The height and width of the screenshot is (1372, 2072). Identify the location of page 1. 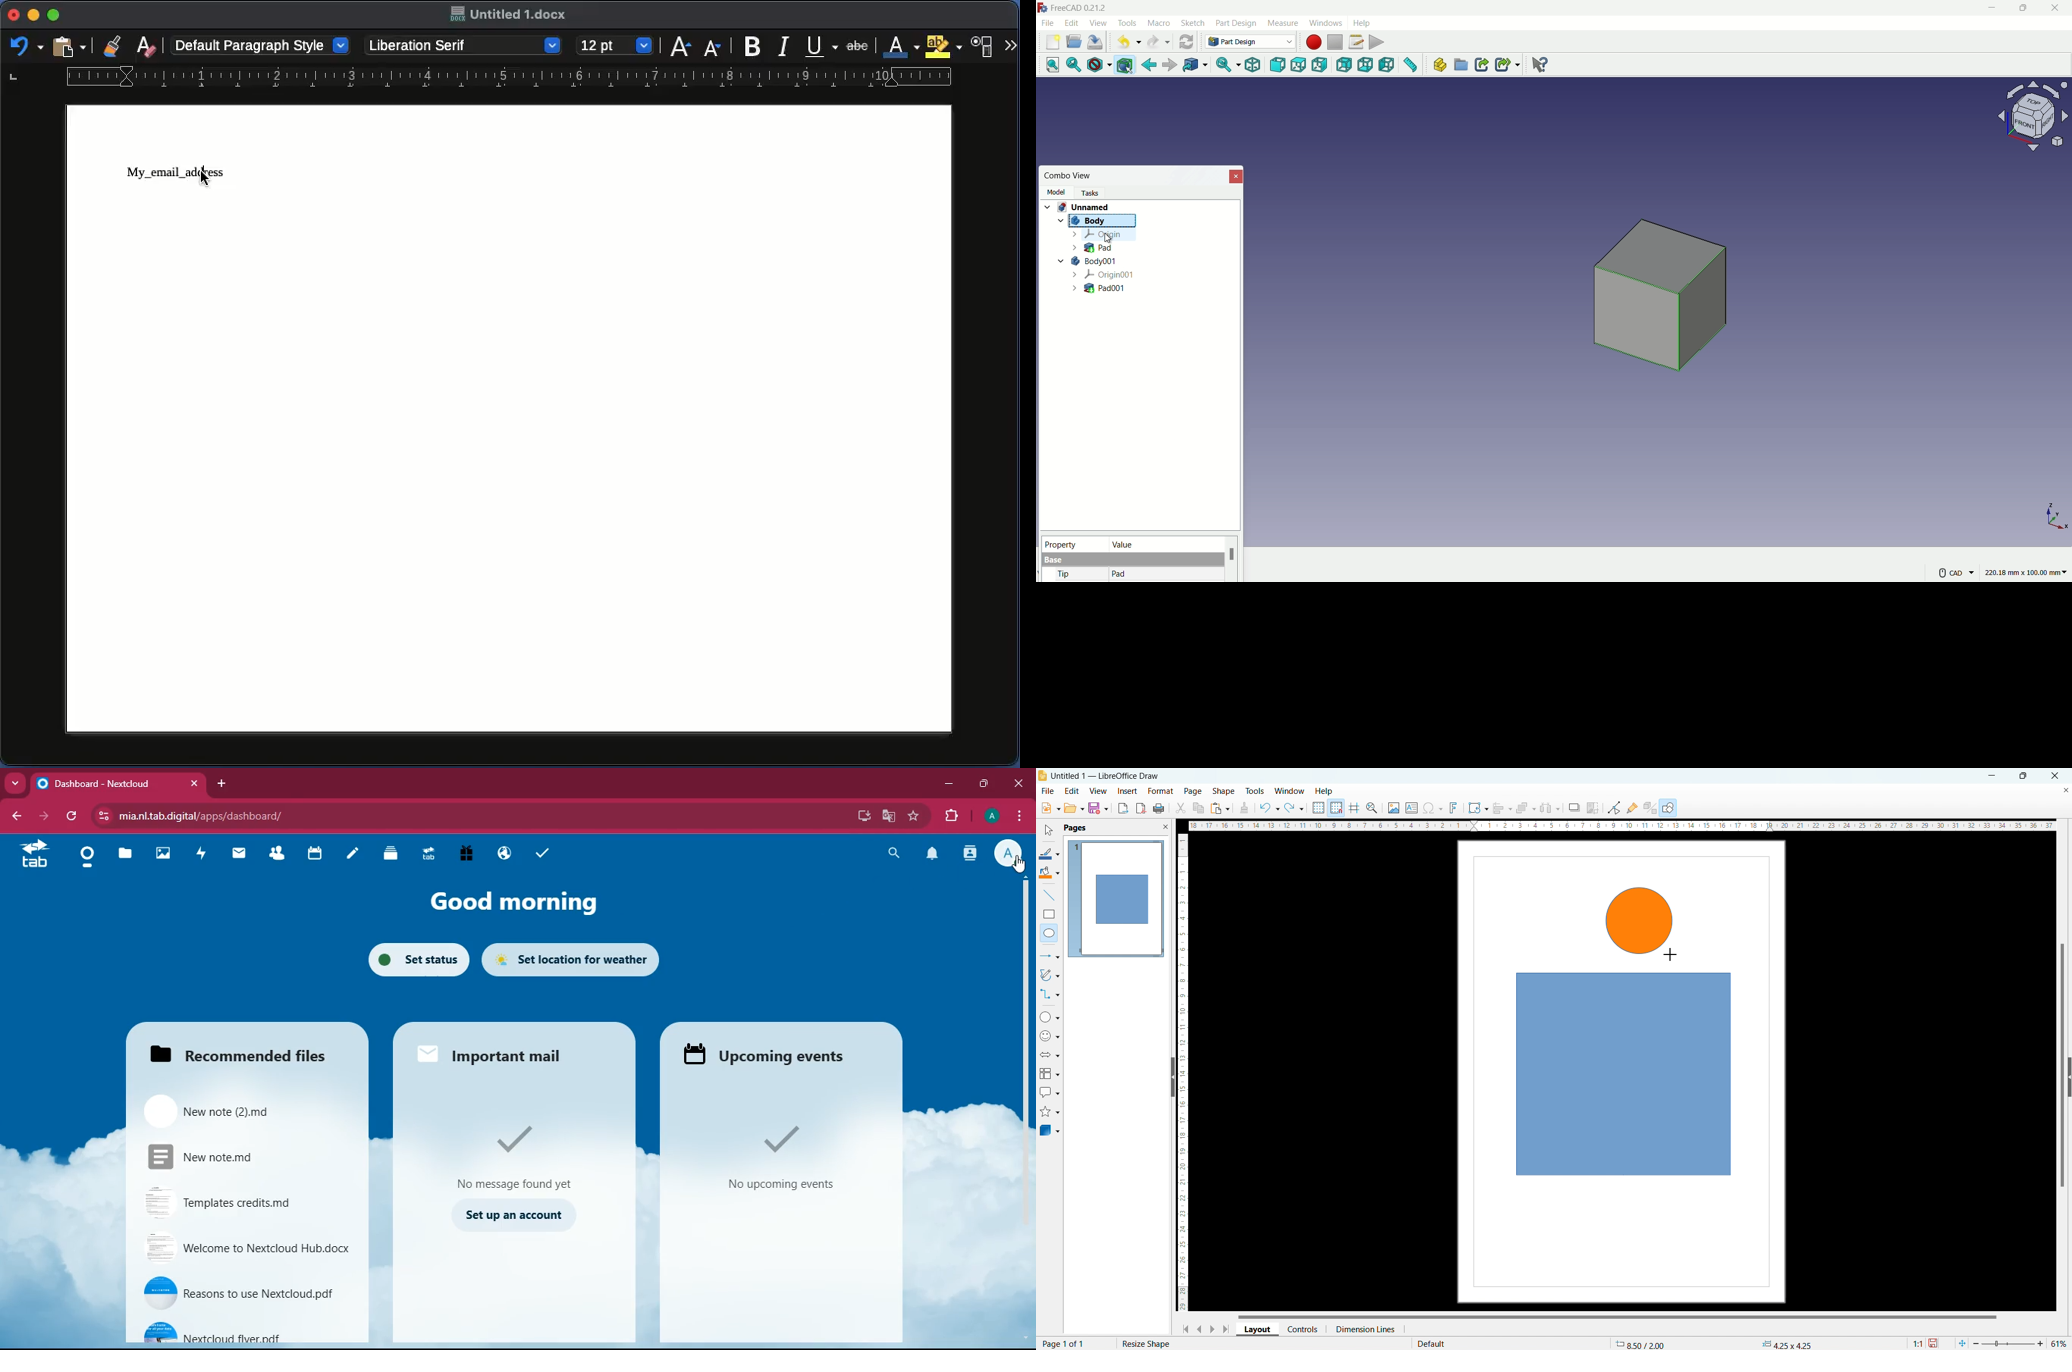
(1115, 898).